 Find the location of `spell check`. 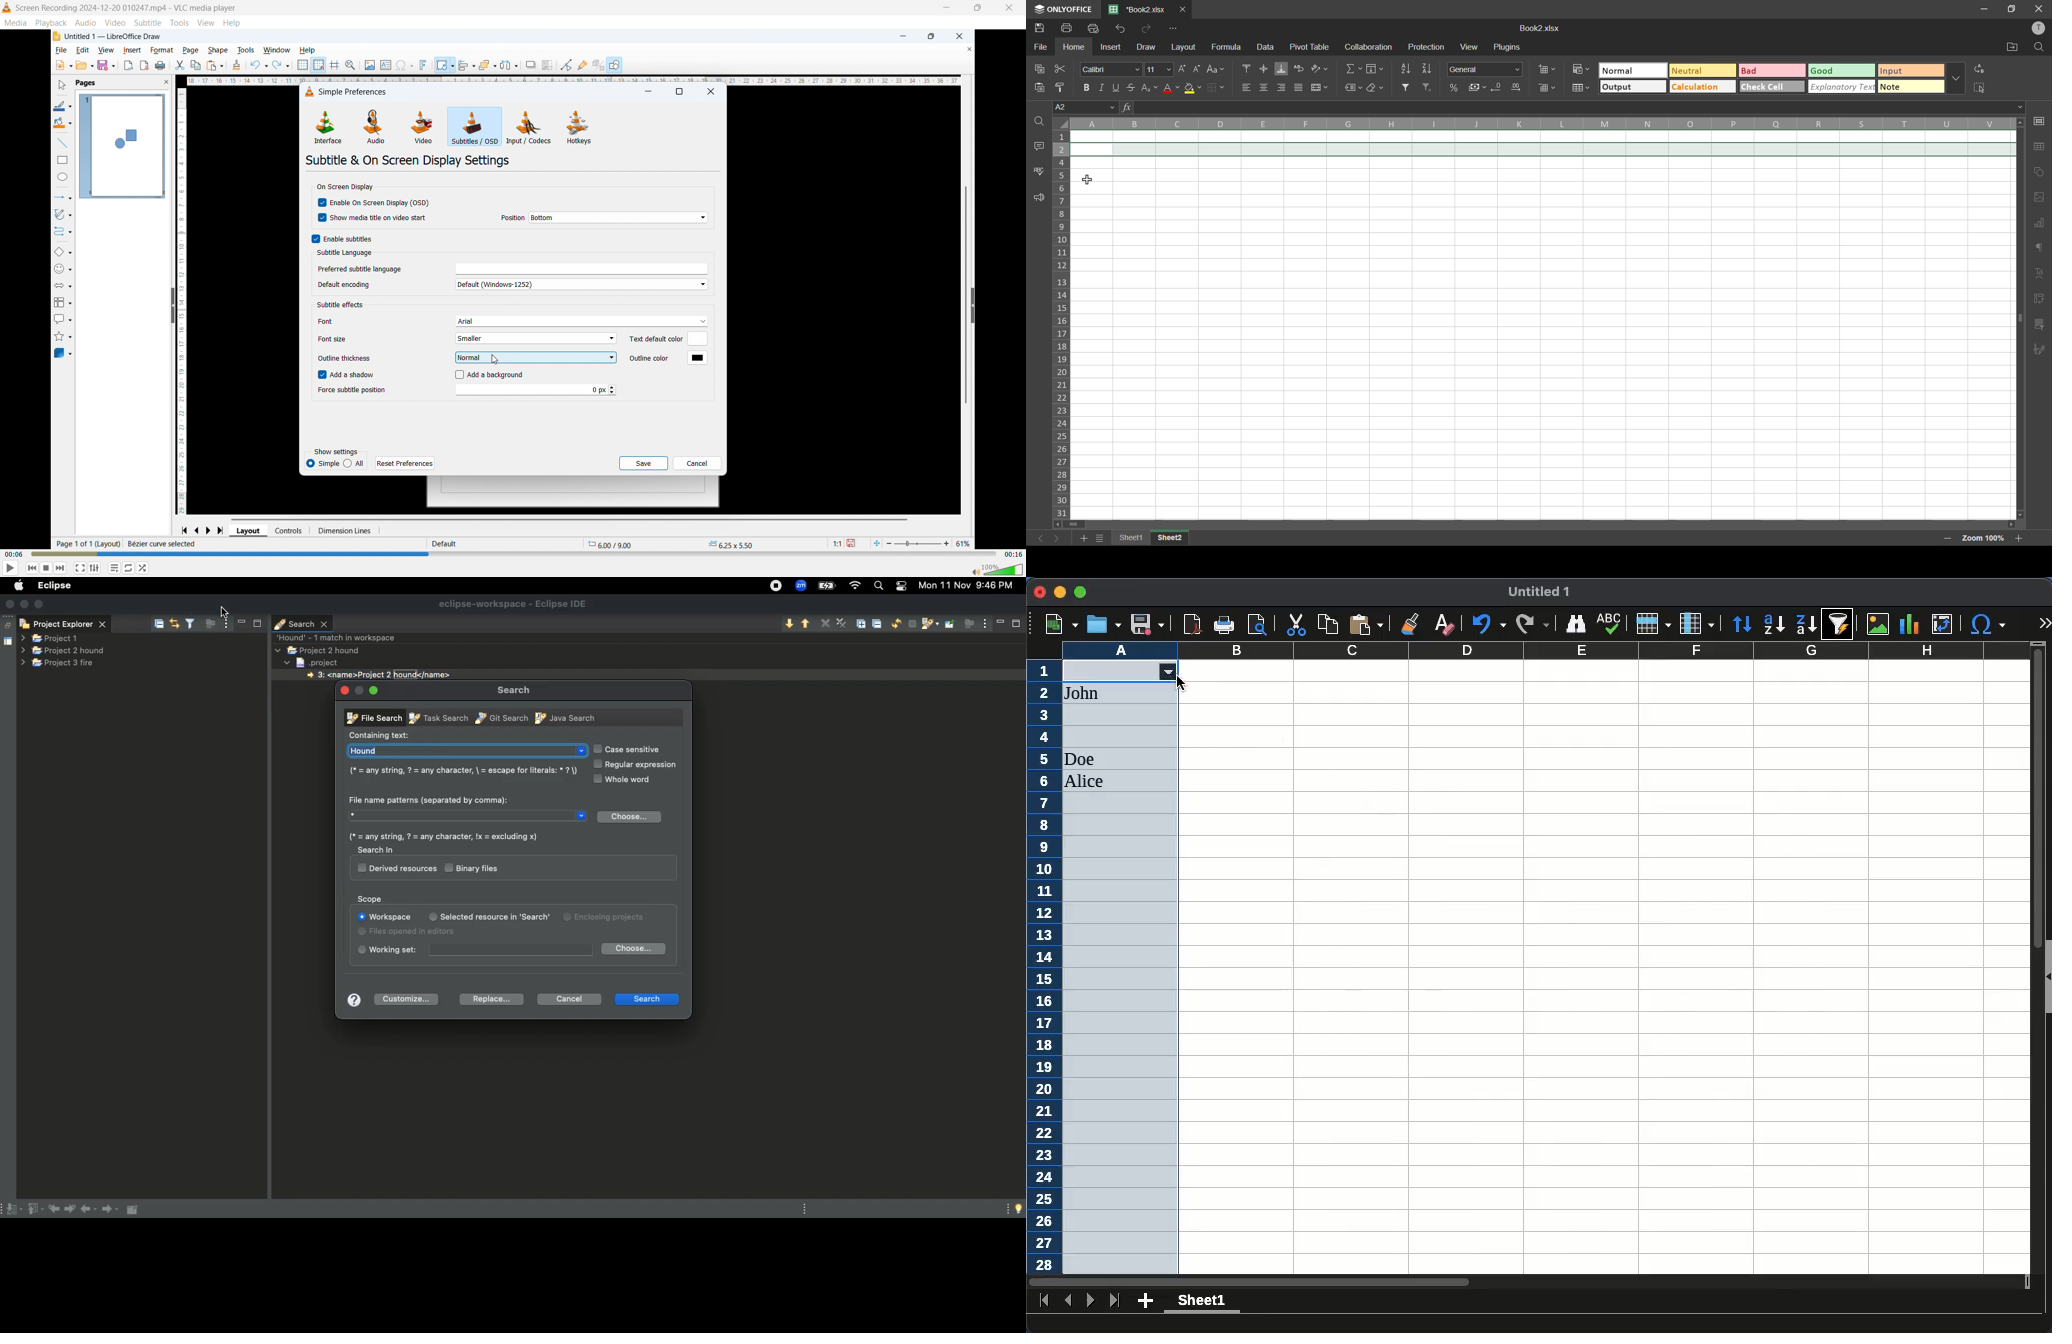

spell check is located at coordinates (1611, 623).